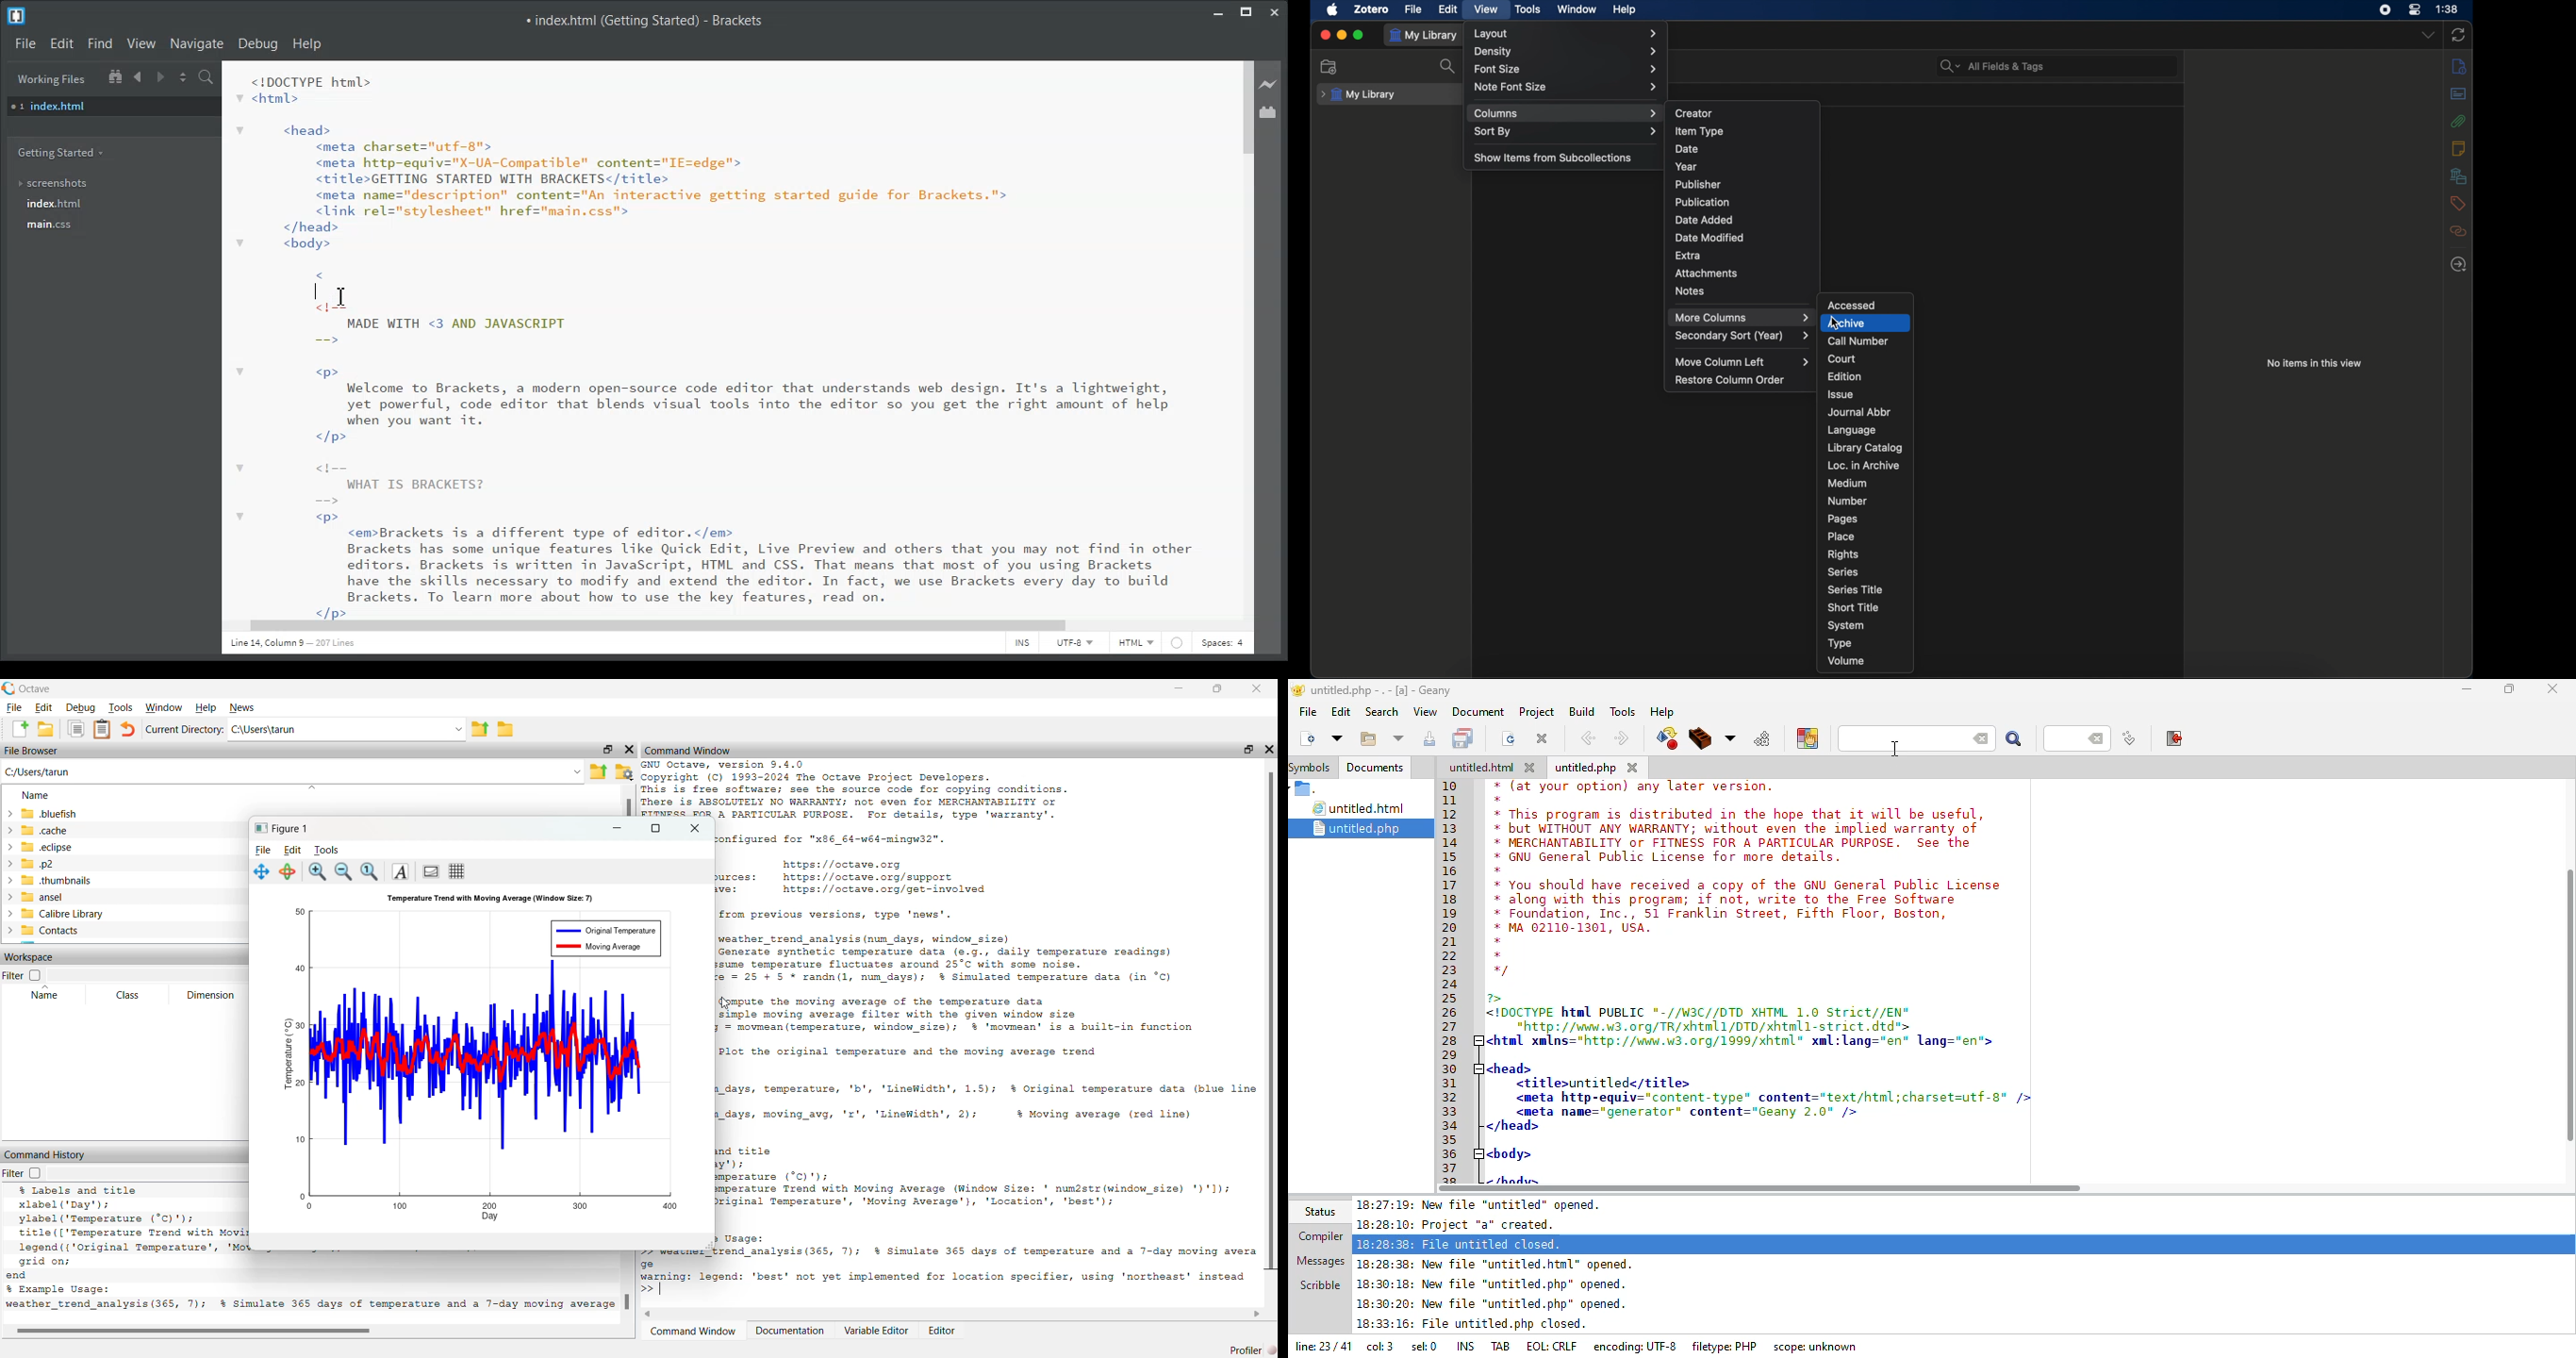 The image size is (2576, 1372). Describe the element at coordinates (942, 1330) in the screenshot. I see `Editor` at that location.